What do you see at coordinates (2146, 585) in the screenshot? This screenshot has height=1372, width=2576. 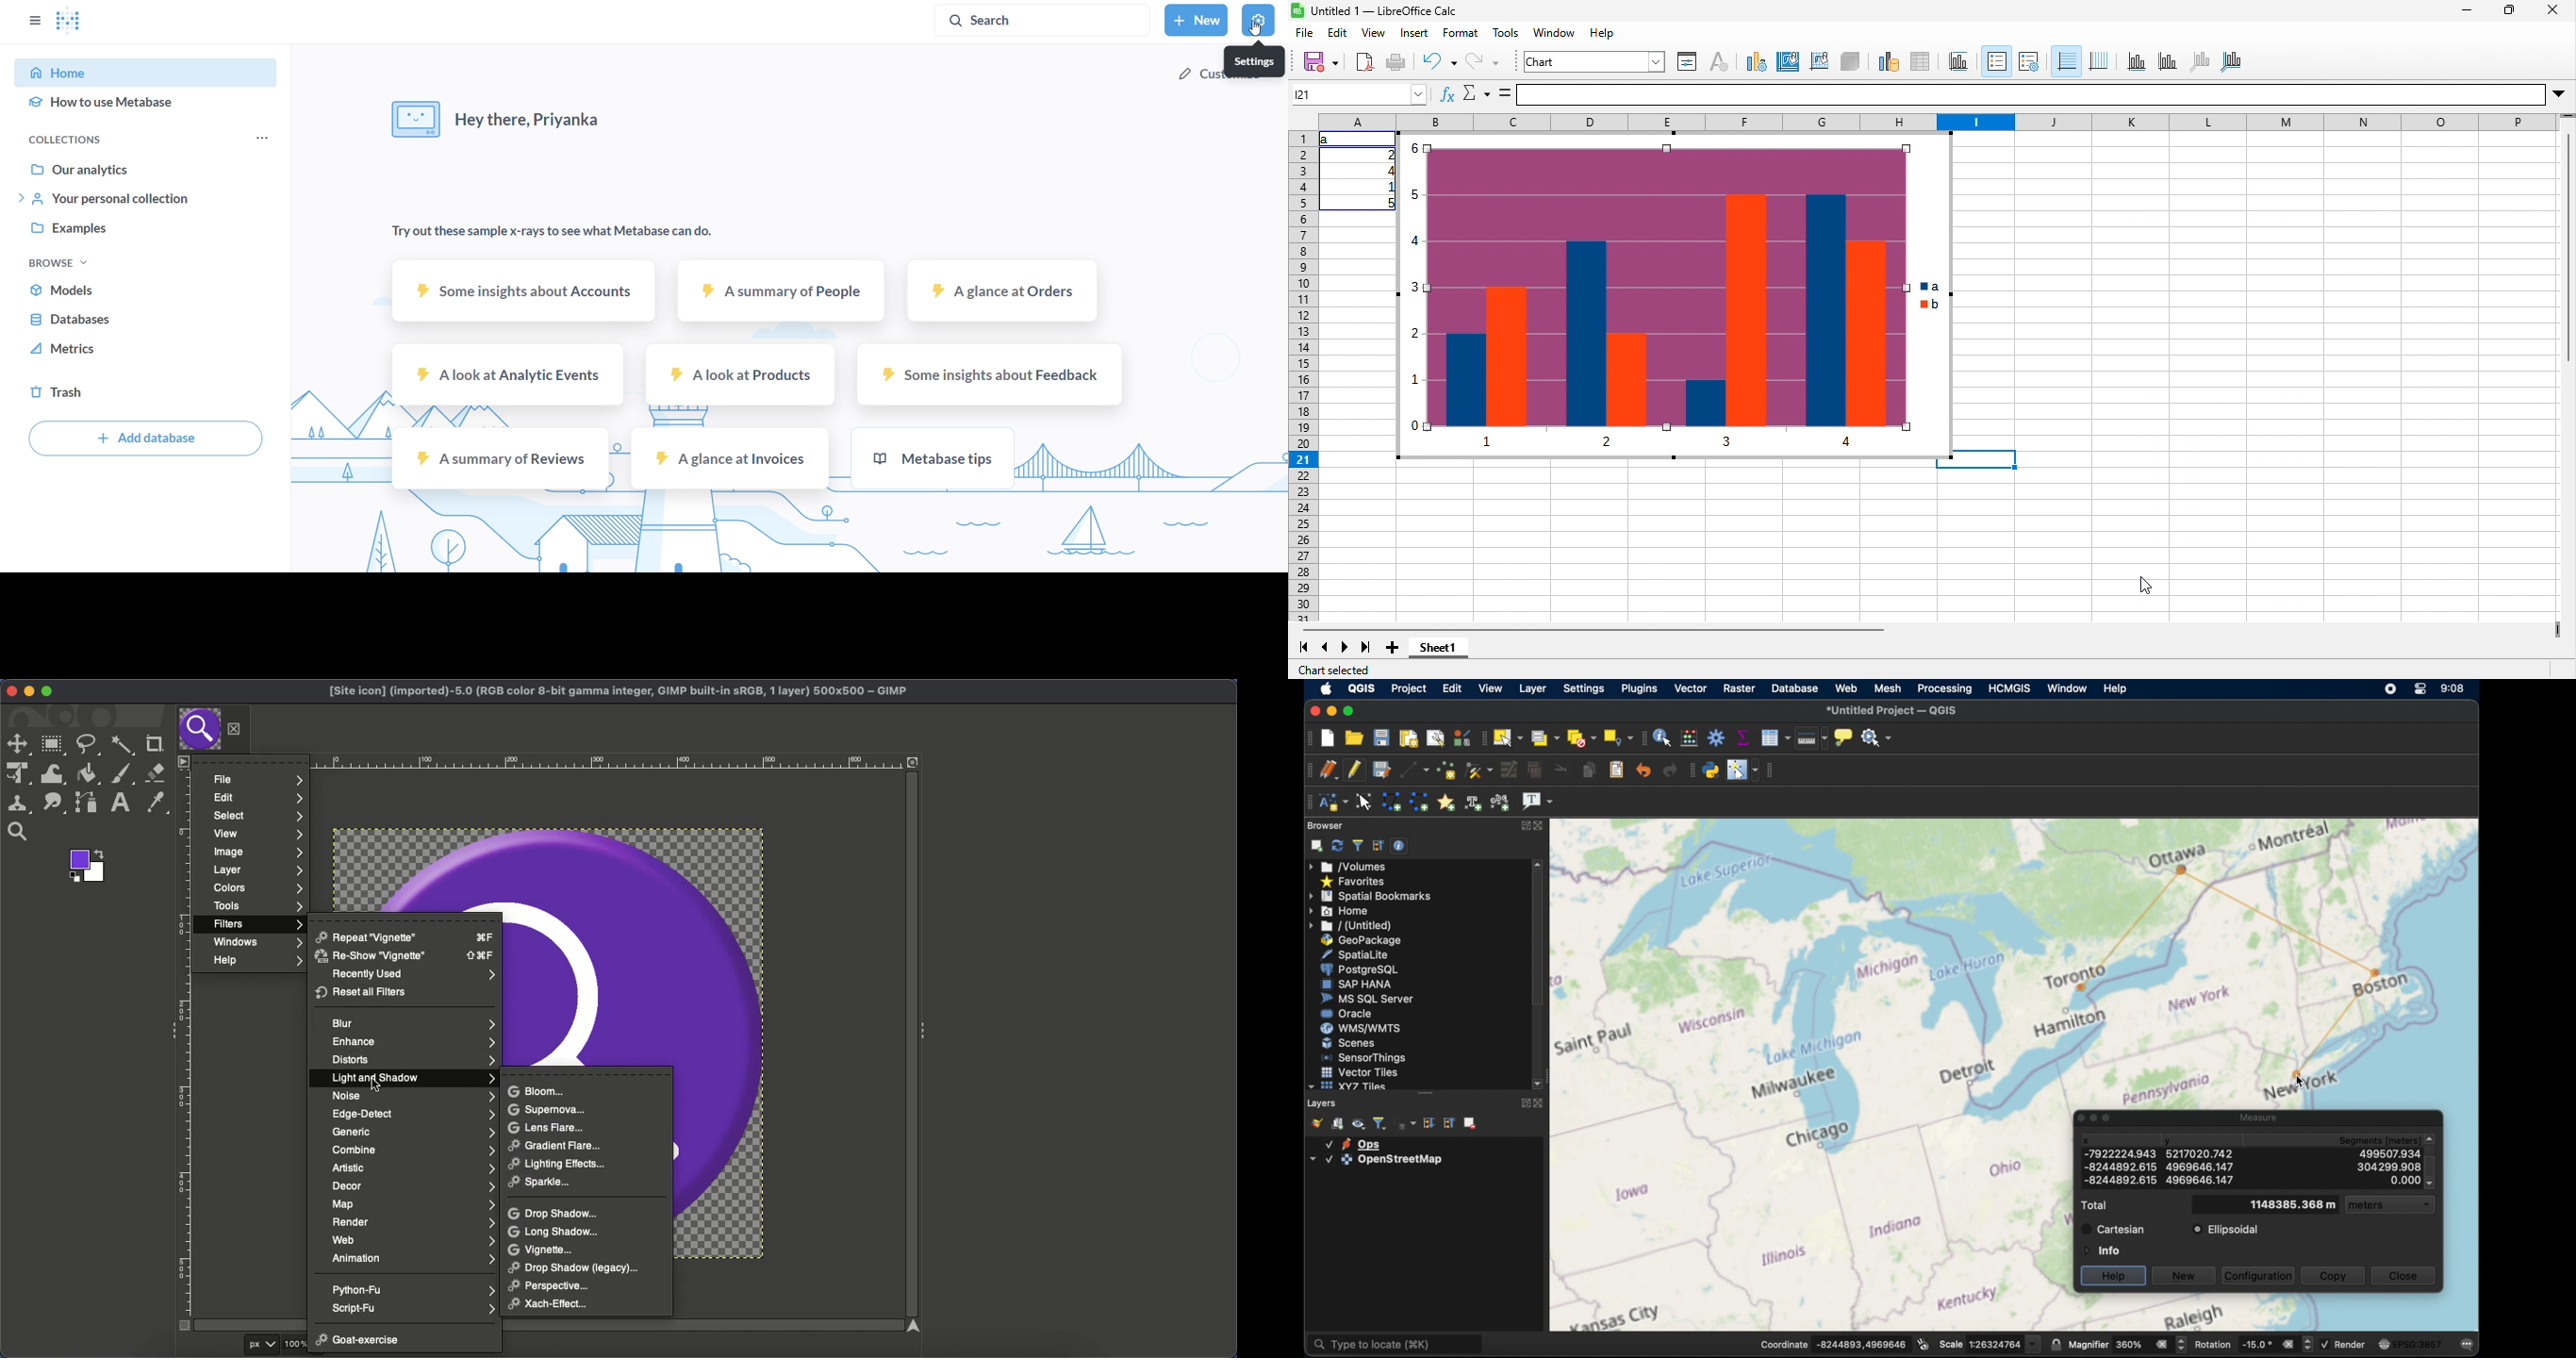 I see `cursor` at bounding box center [2146, 585].